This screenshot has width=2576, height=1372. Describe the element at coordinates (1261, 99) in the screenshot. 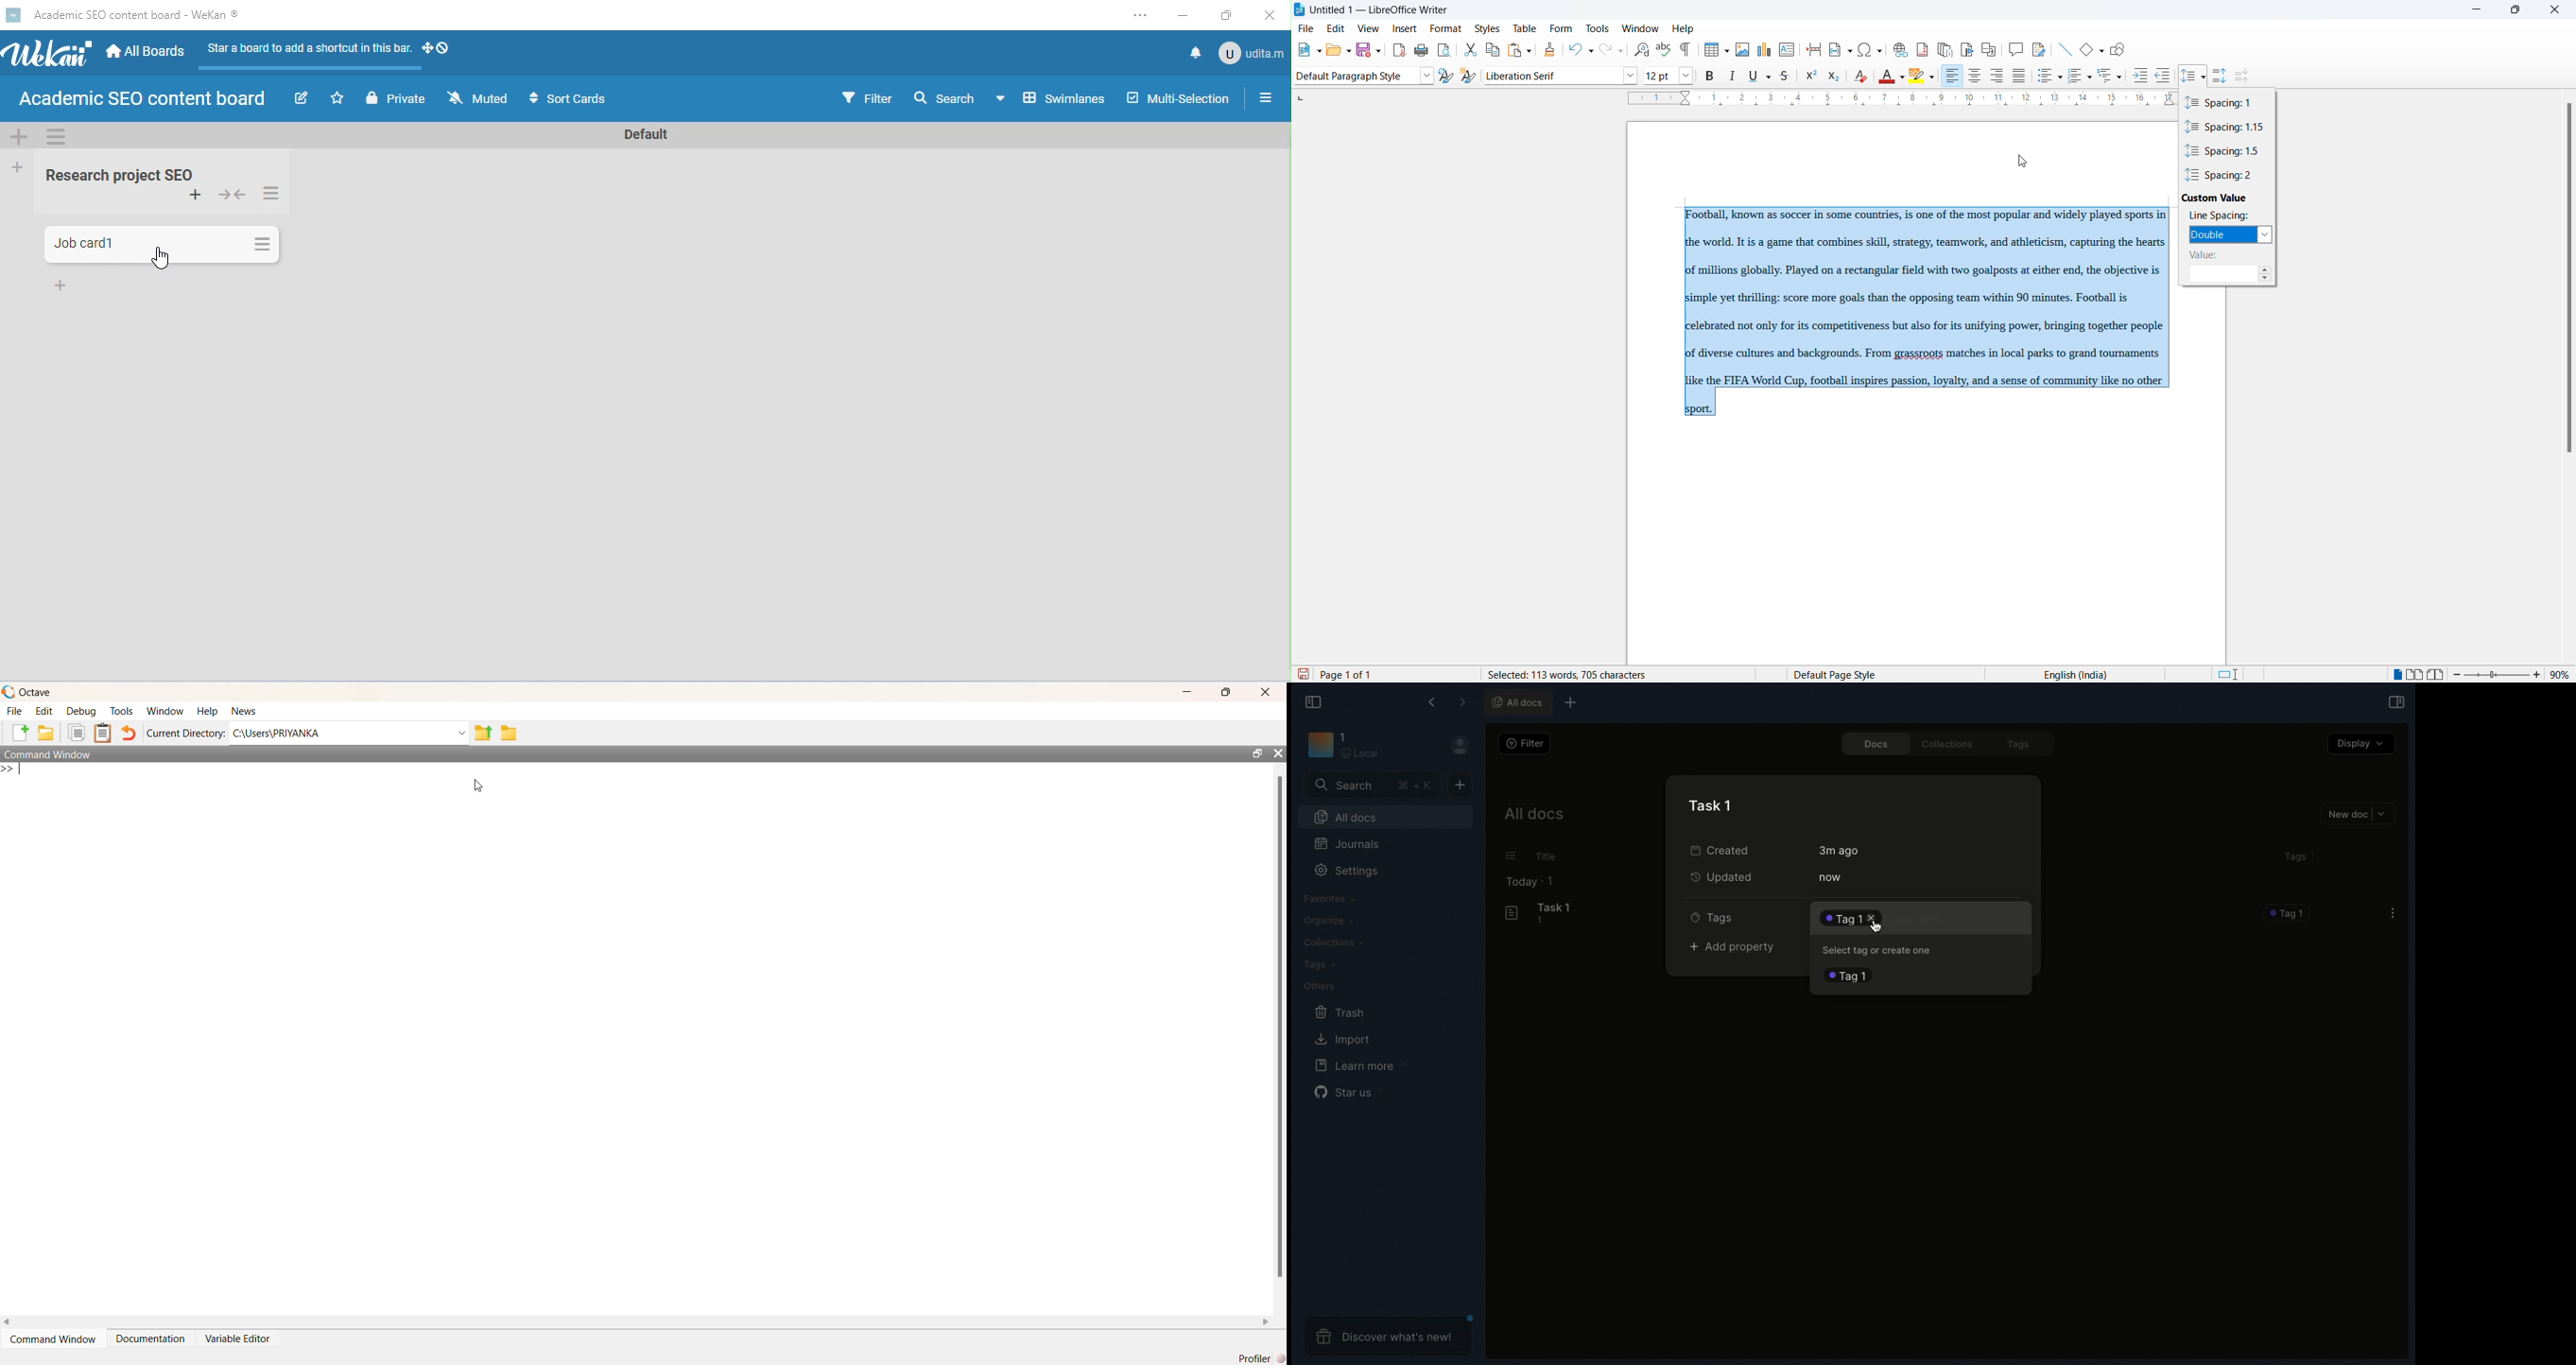

I see `open or close side bar` at that location.